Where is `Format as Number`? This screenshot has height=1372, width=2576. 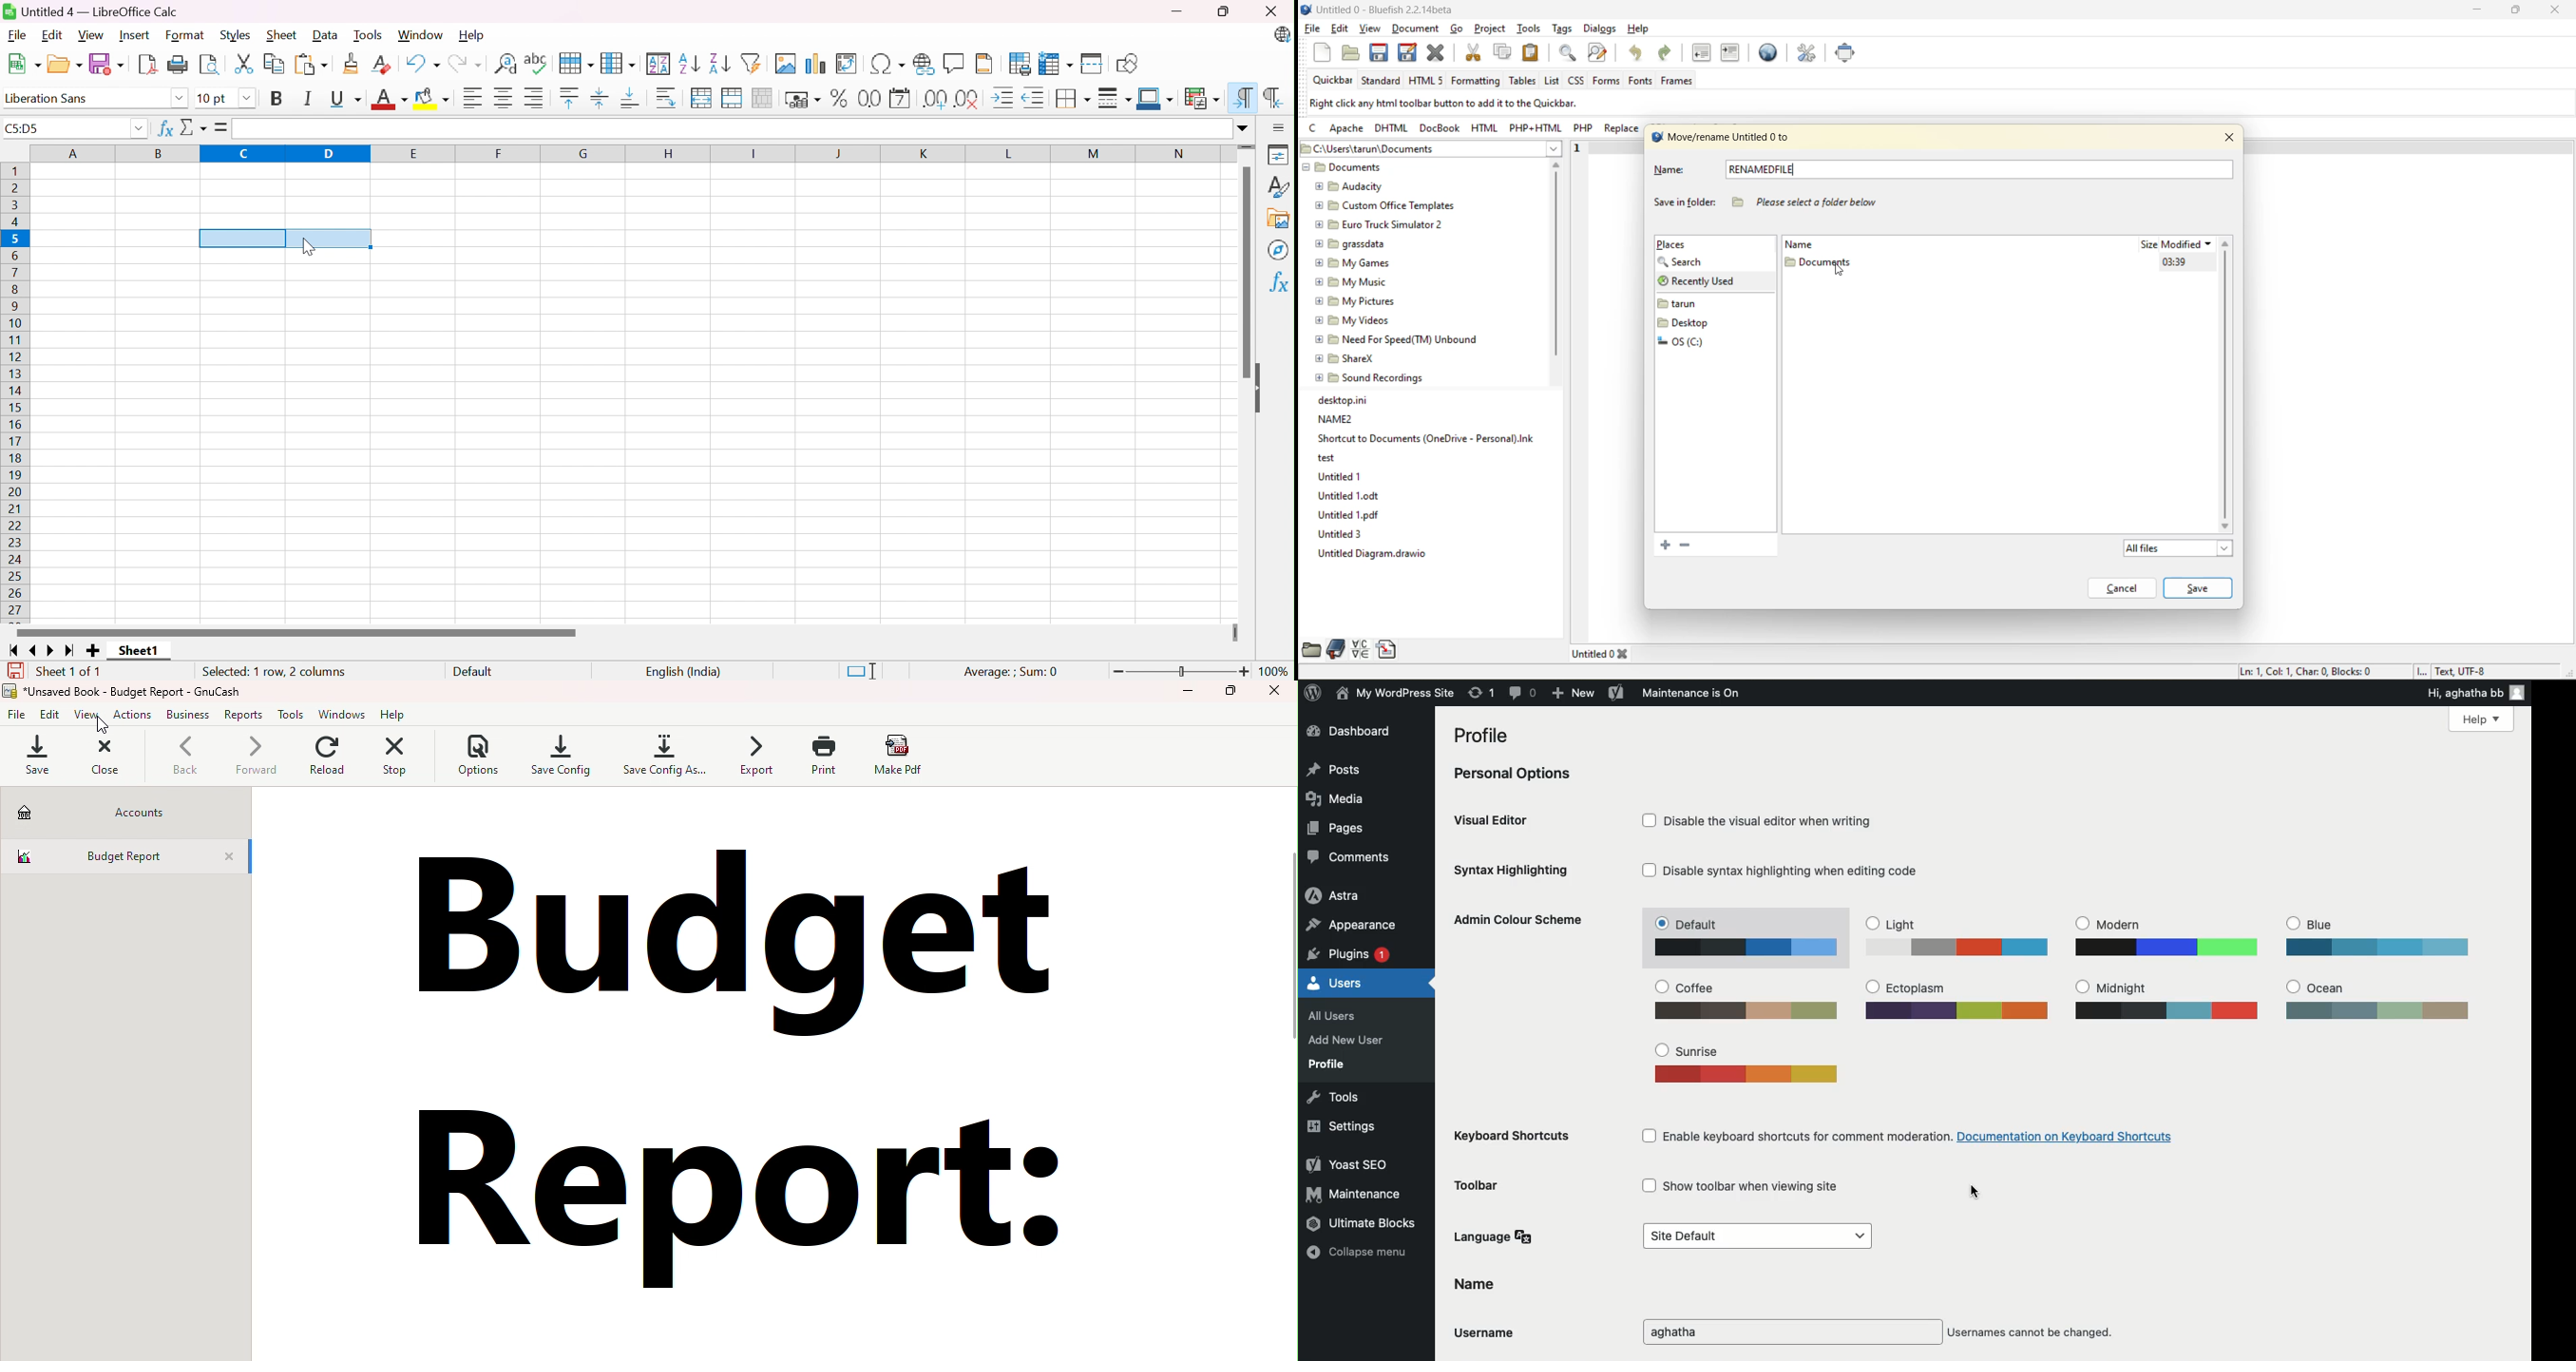
Format as Number is located at coordinates (869, 98).